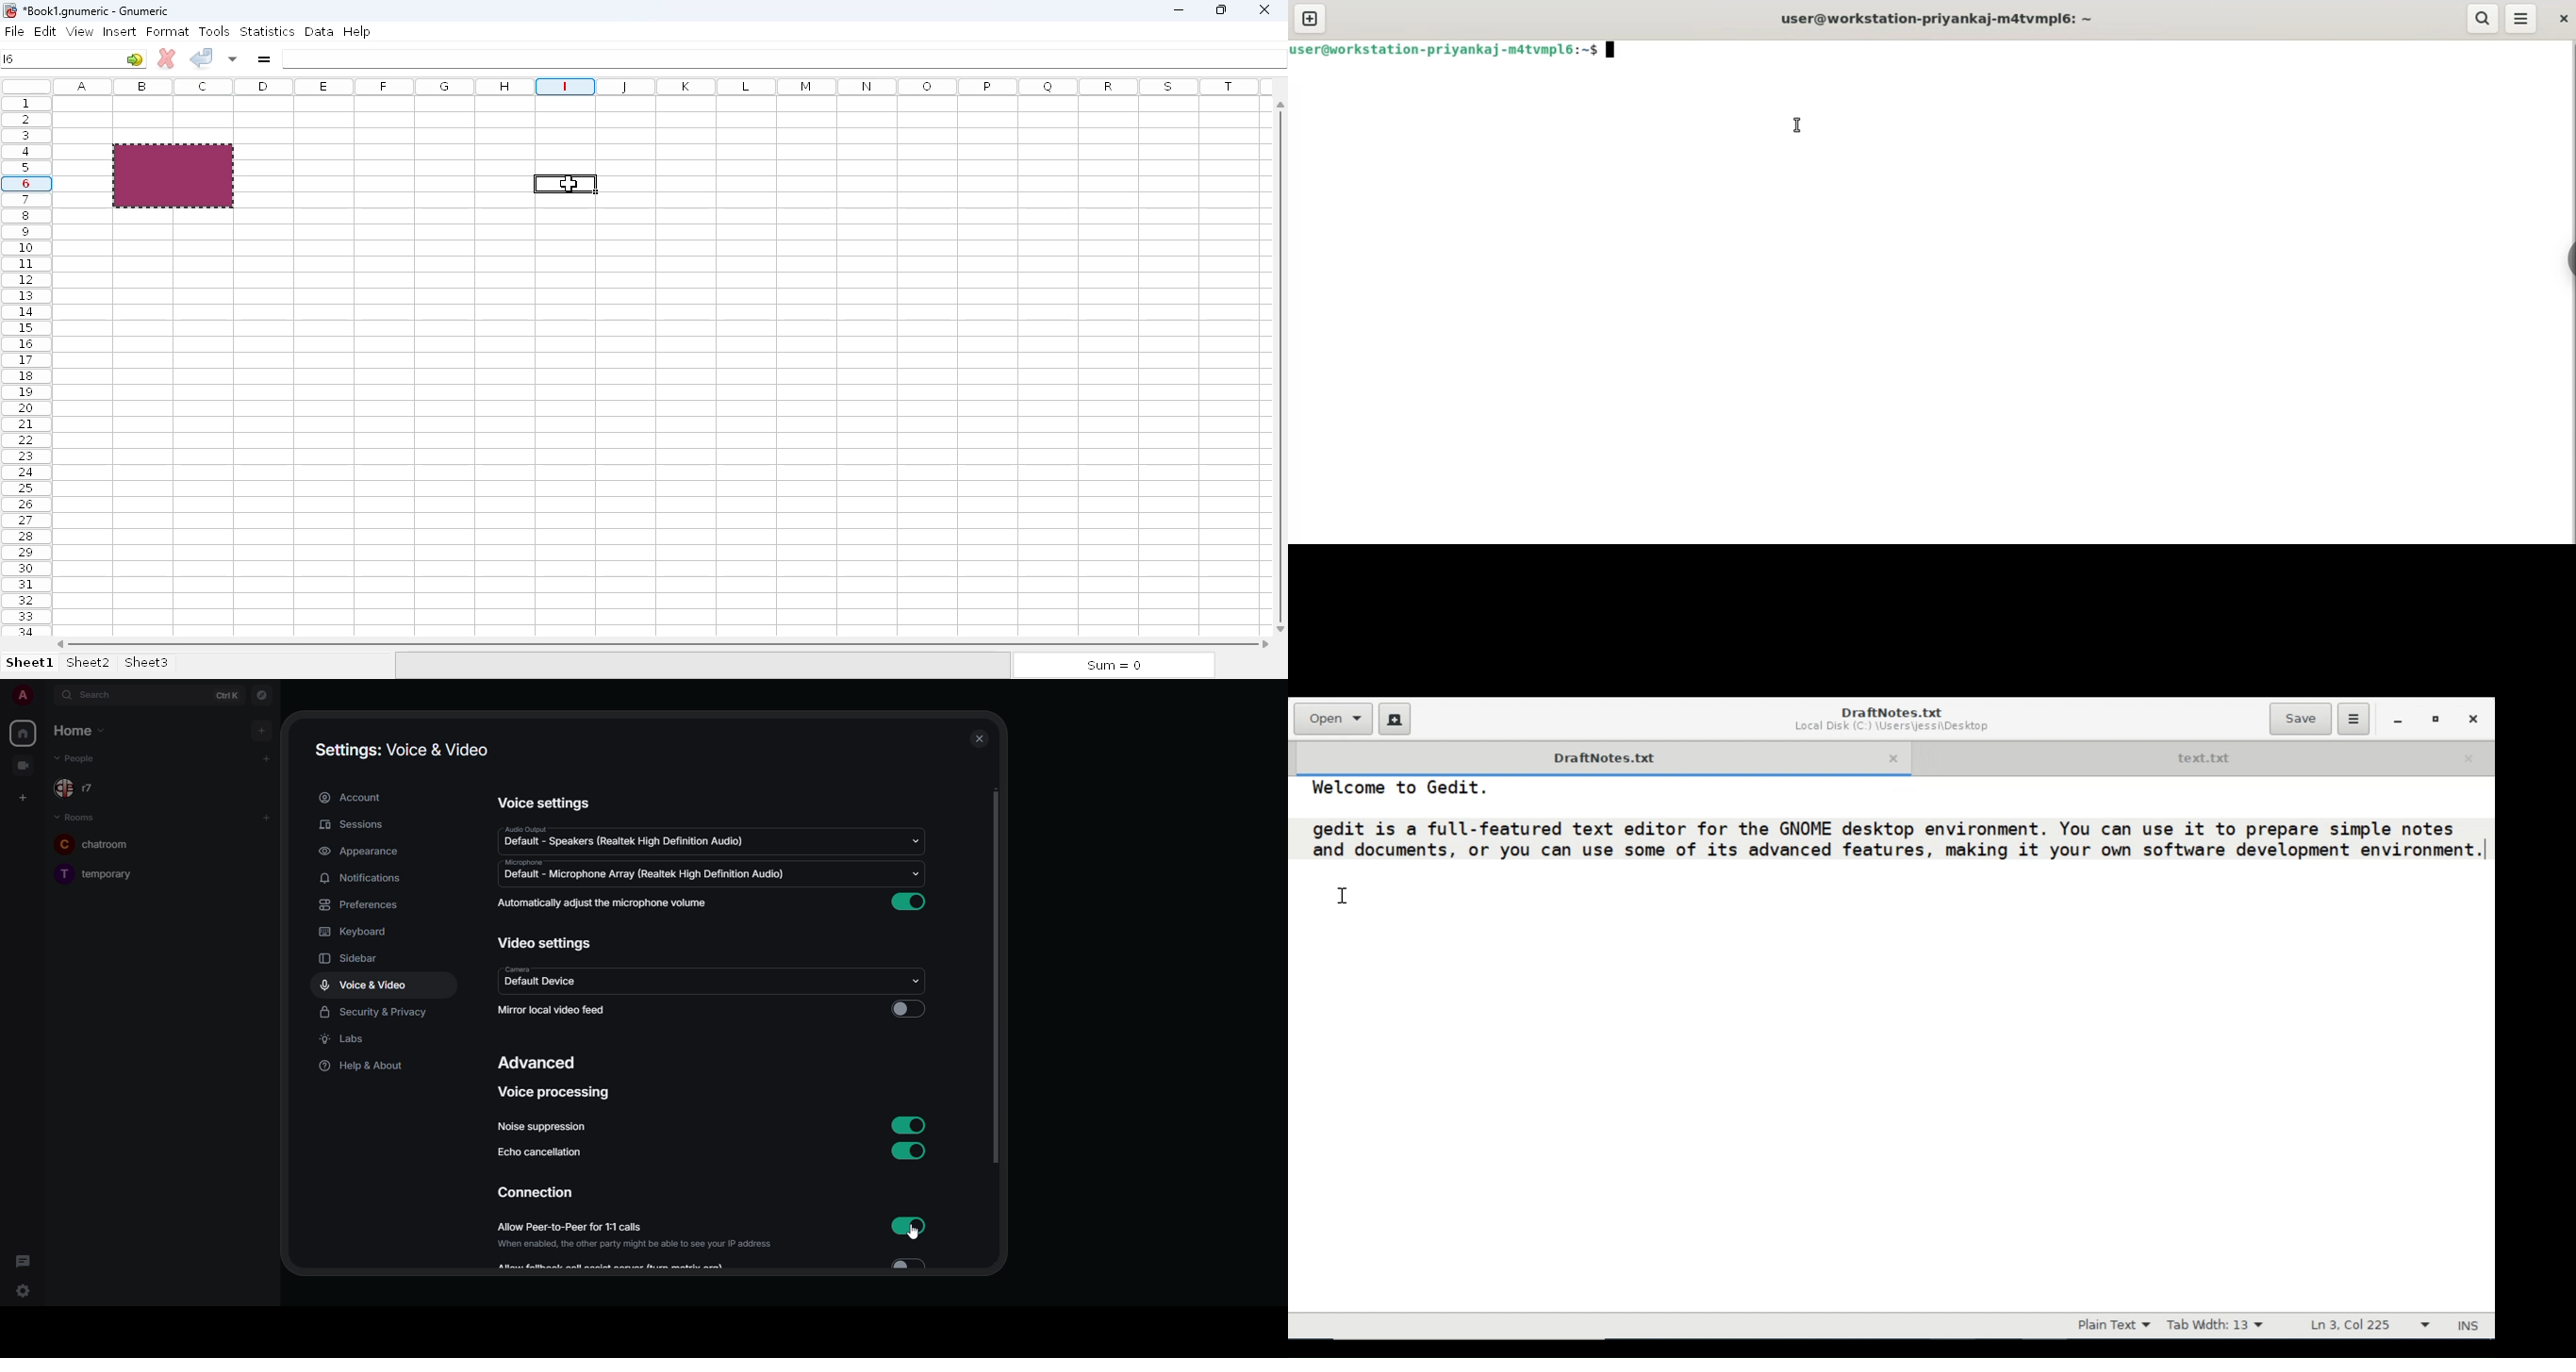 The height and width of the screenshot is (1372, 2576). Describe the element at coordinates (88, 663) in the screenshot. I see `sheet2` at that location.